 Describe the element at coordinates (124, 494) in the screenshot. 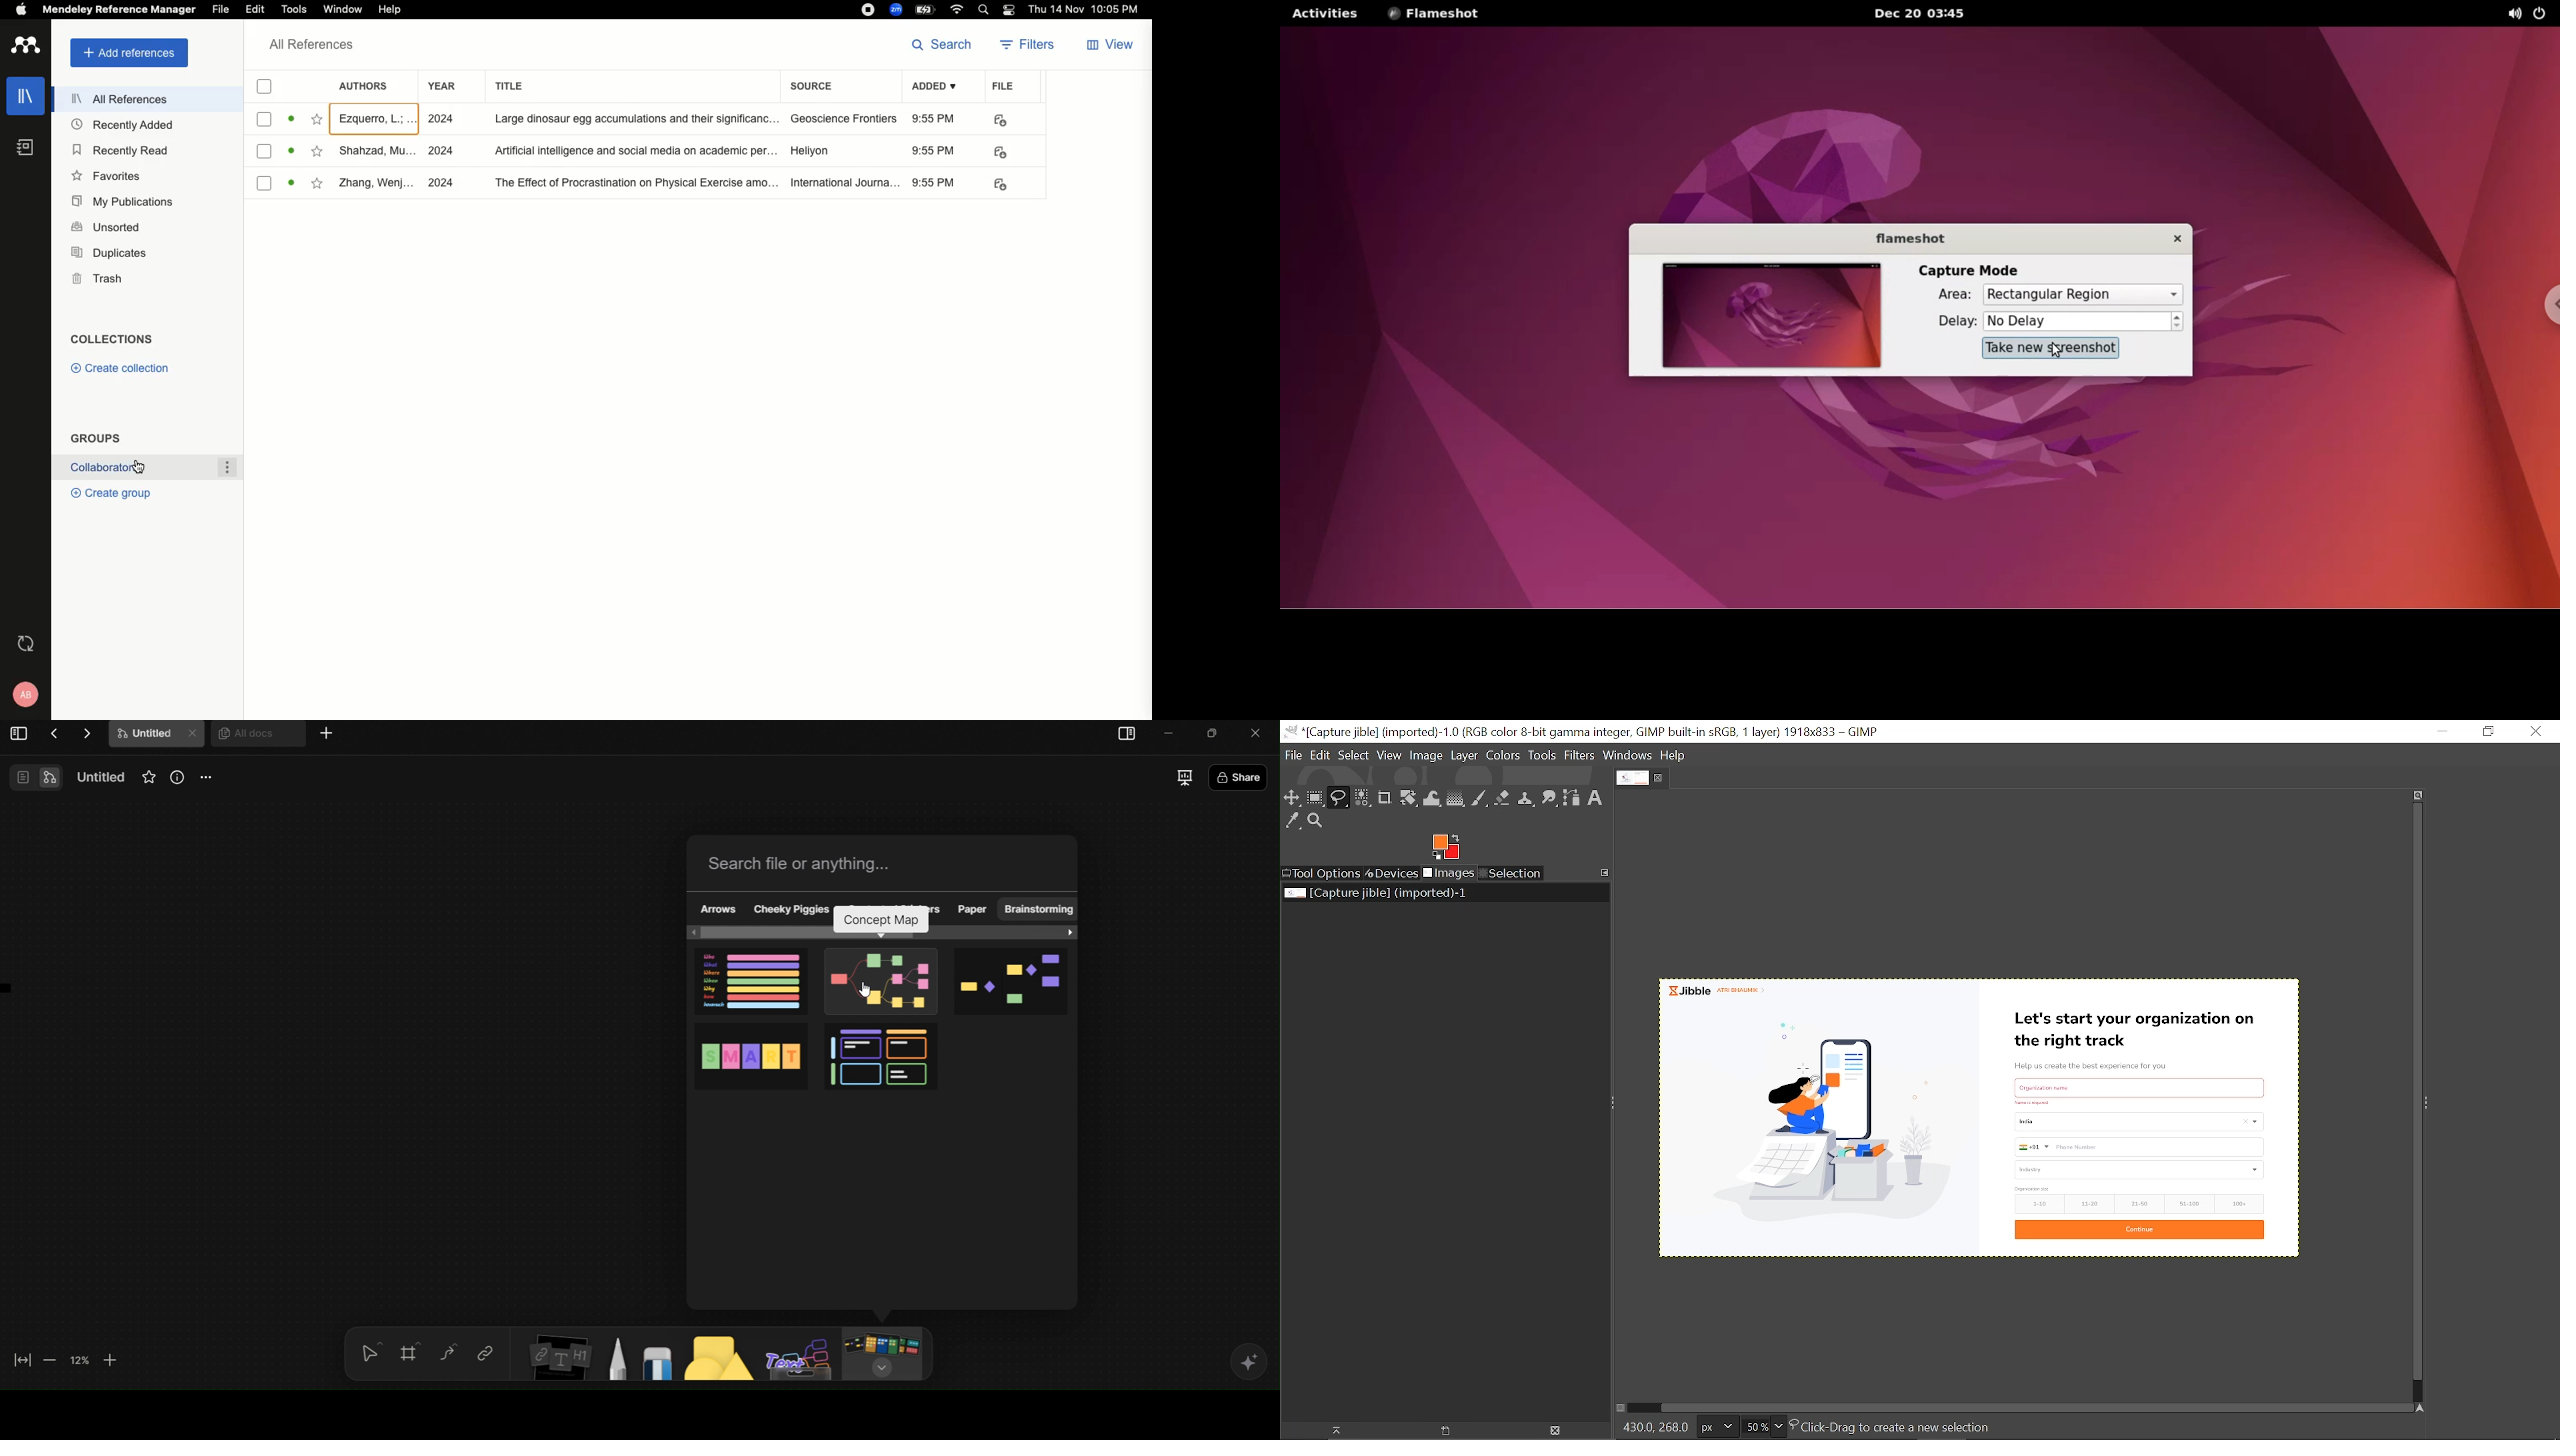

I see `Create group` at that location.